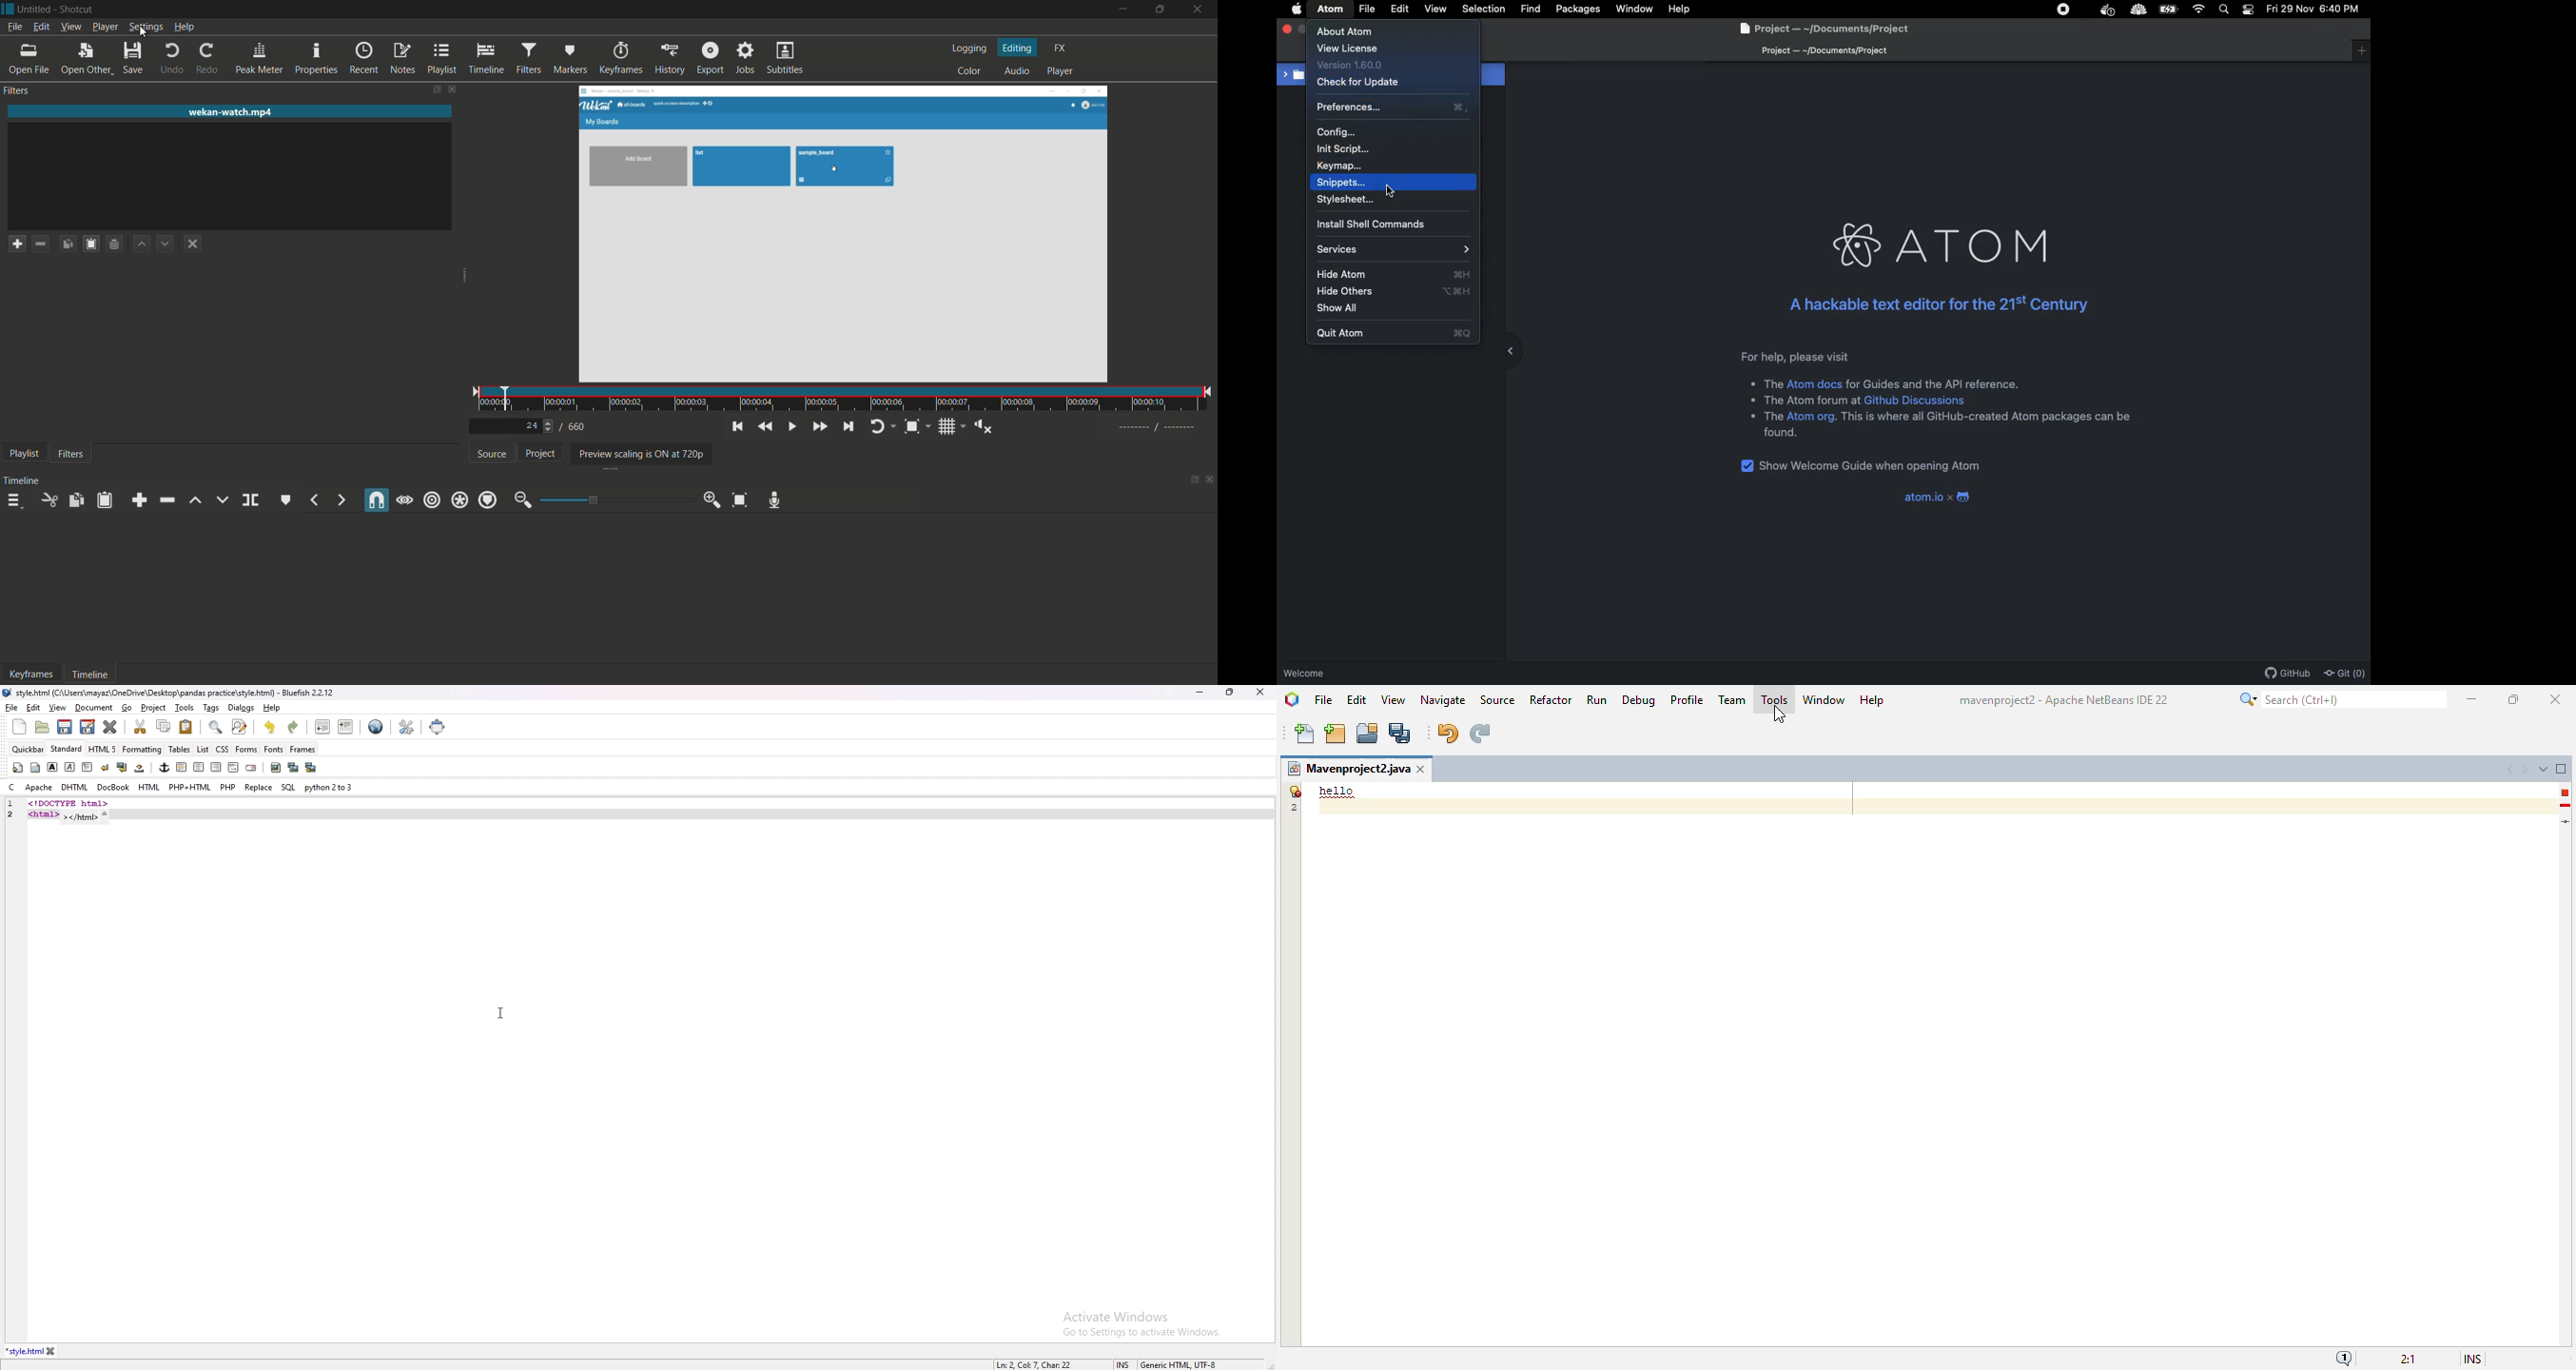 The width and height of the screenshot is (2576, 1372). What do you see at coordinates (183, 26) in the screenshot?
I see `help menu` at bounding box center [183, 26].